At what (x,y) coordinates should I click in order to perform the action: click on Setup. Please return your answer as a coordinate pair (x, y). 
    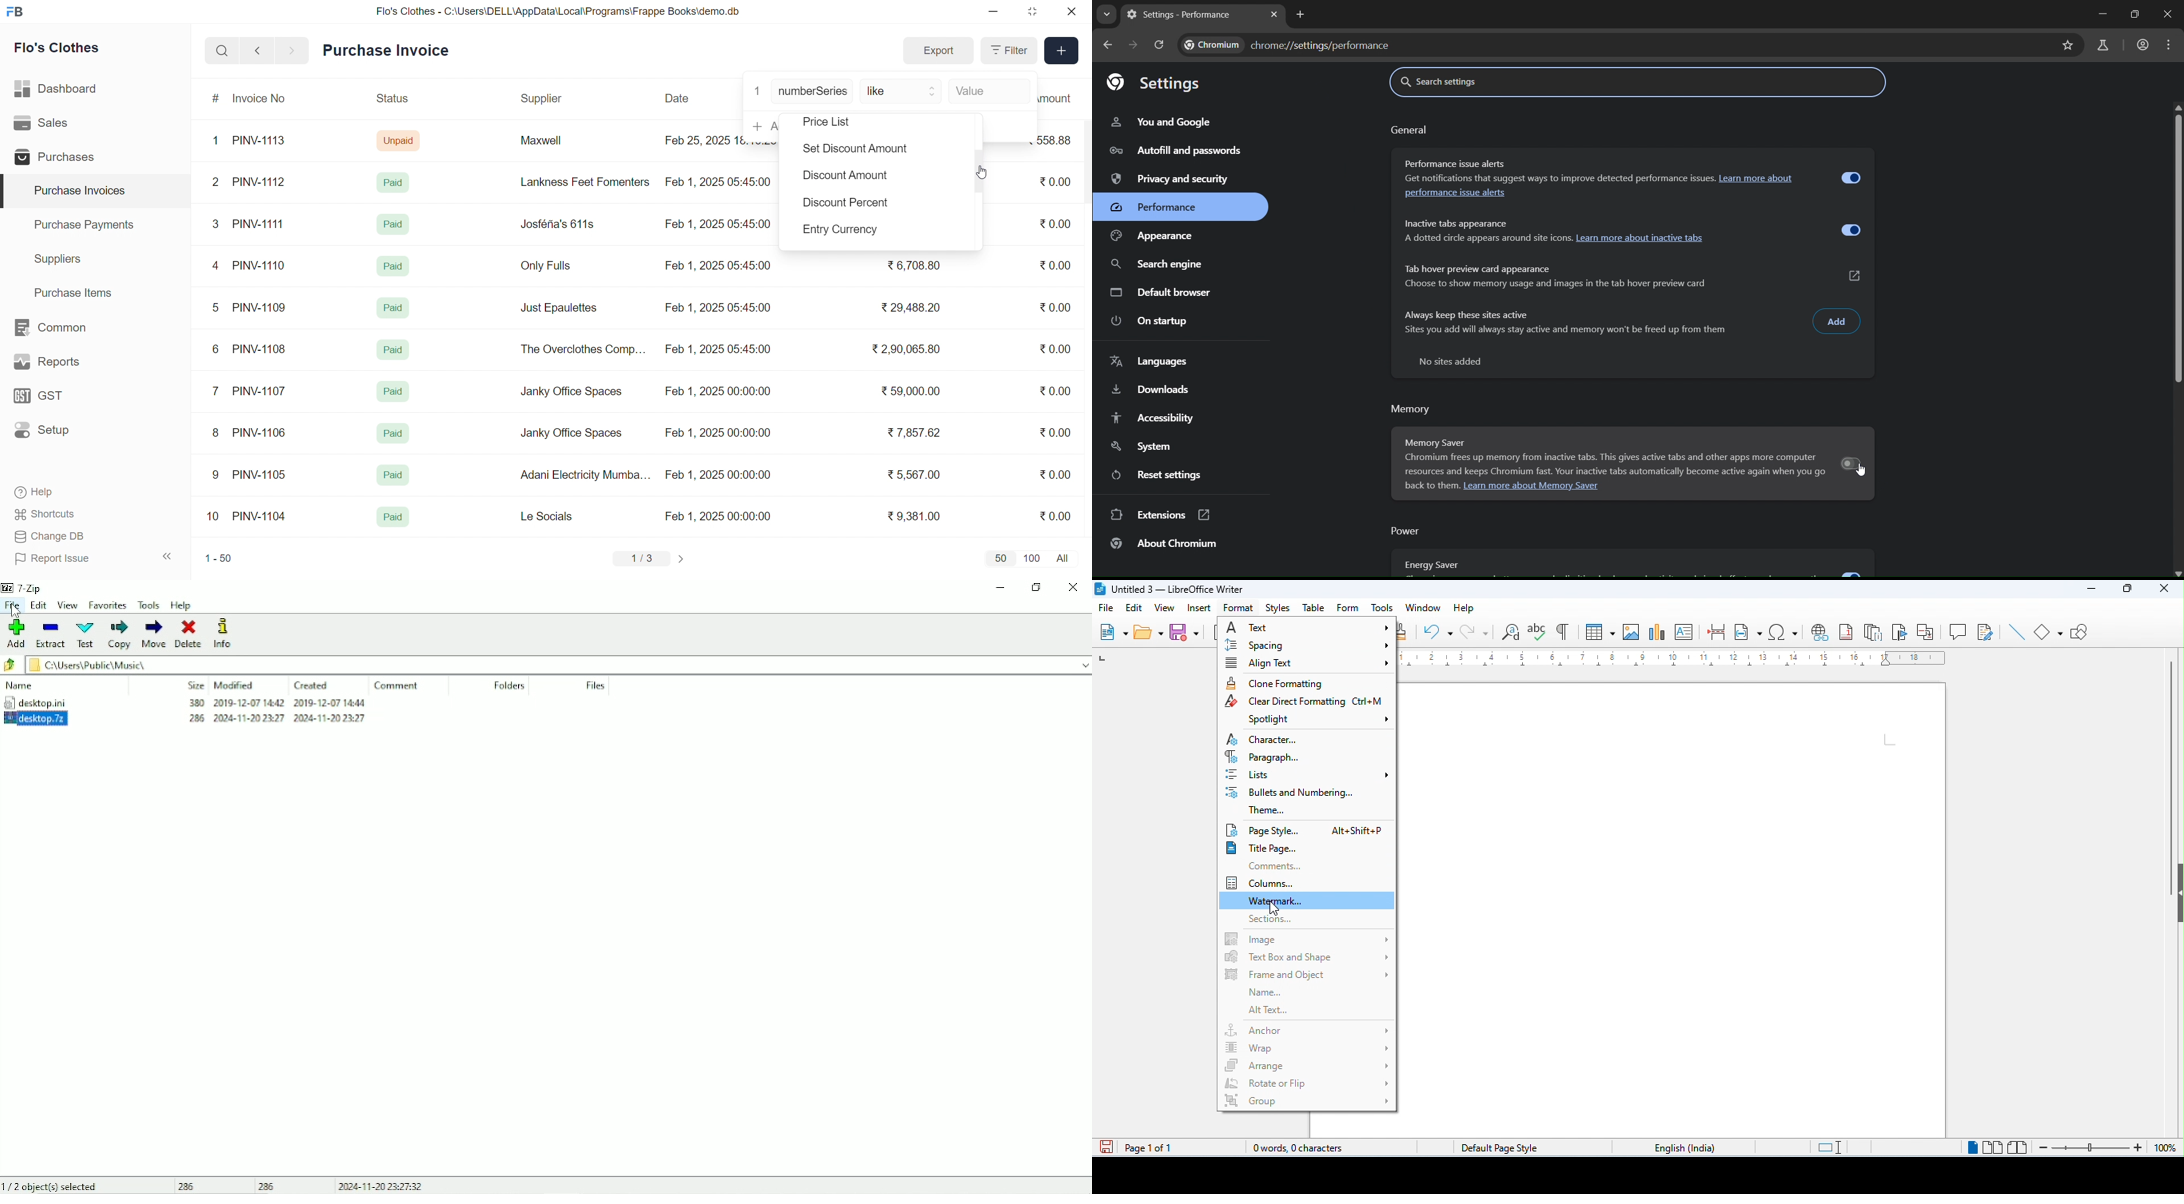
    Looking at the image, I should click on (59, 434).